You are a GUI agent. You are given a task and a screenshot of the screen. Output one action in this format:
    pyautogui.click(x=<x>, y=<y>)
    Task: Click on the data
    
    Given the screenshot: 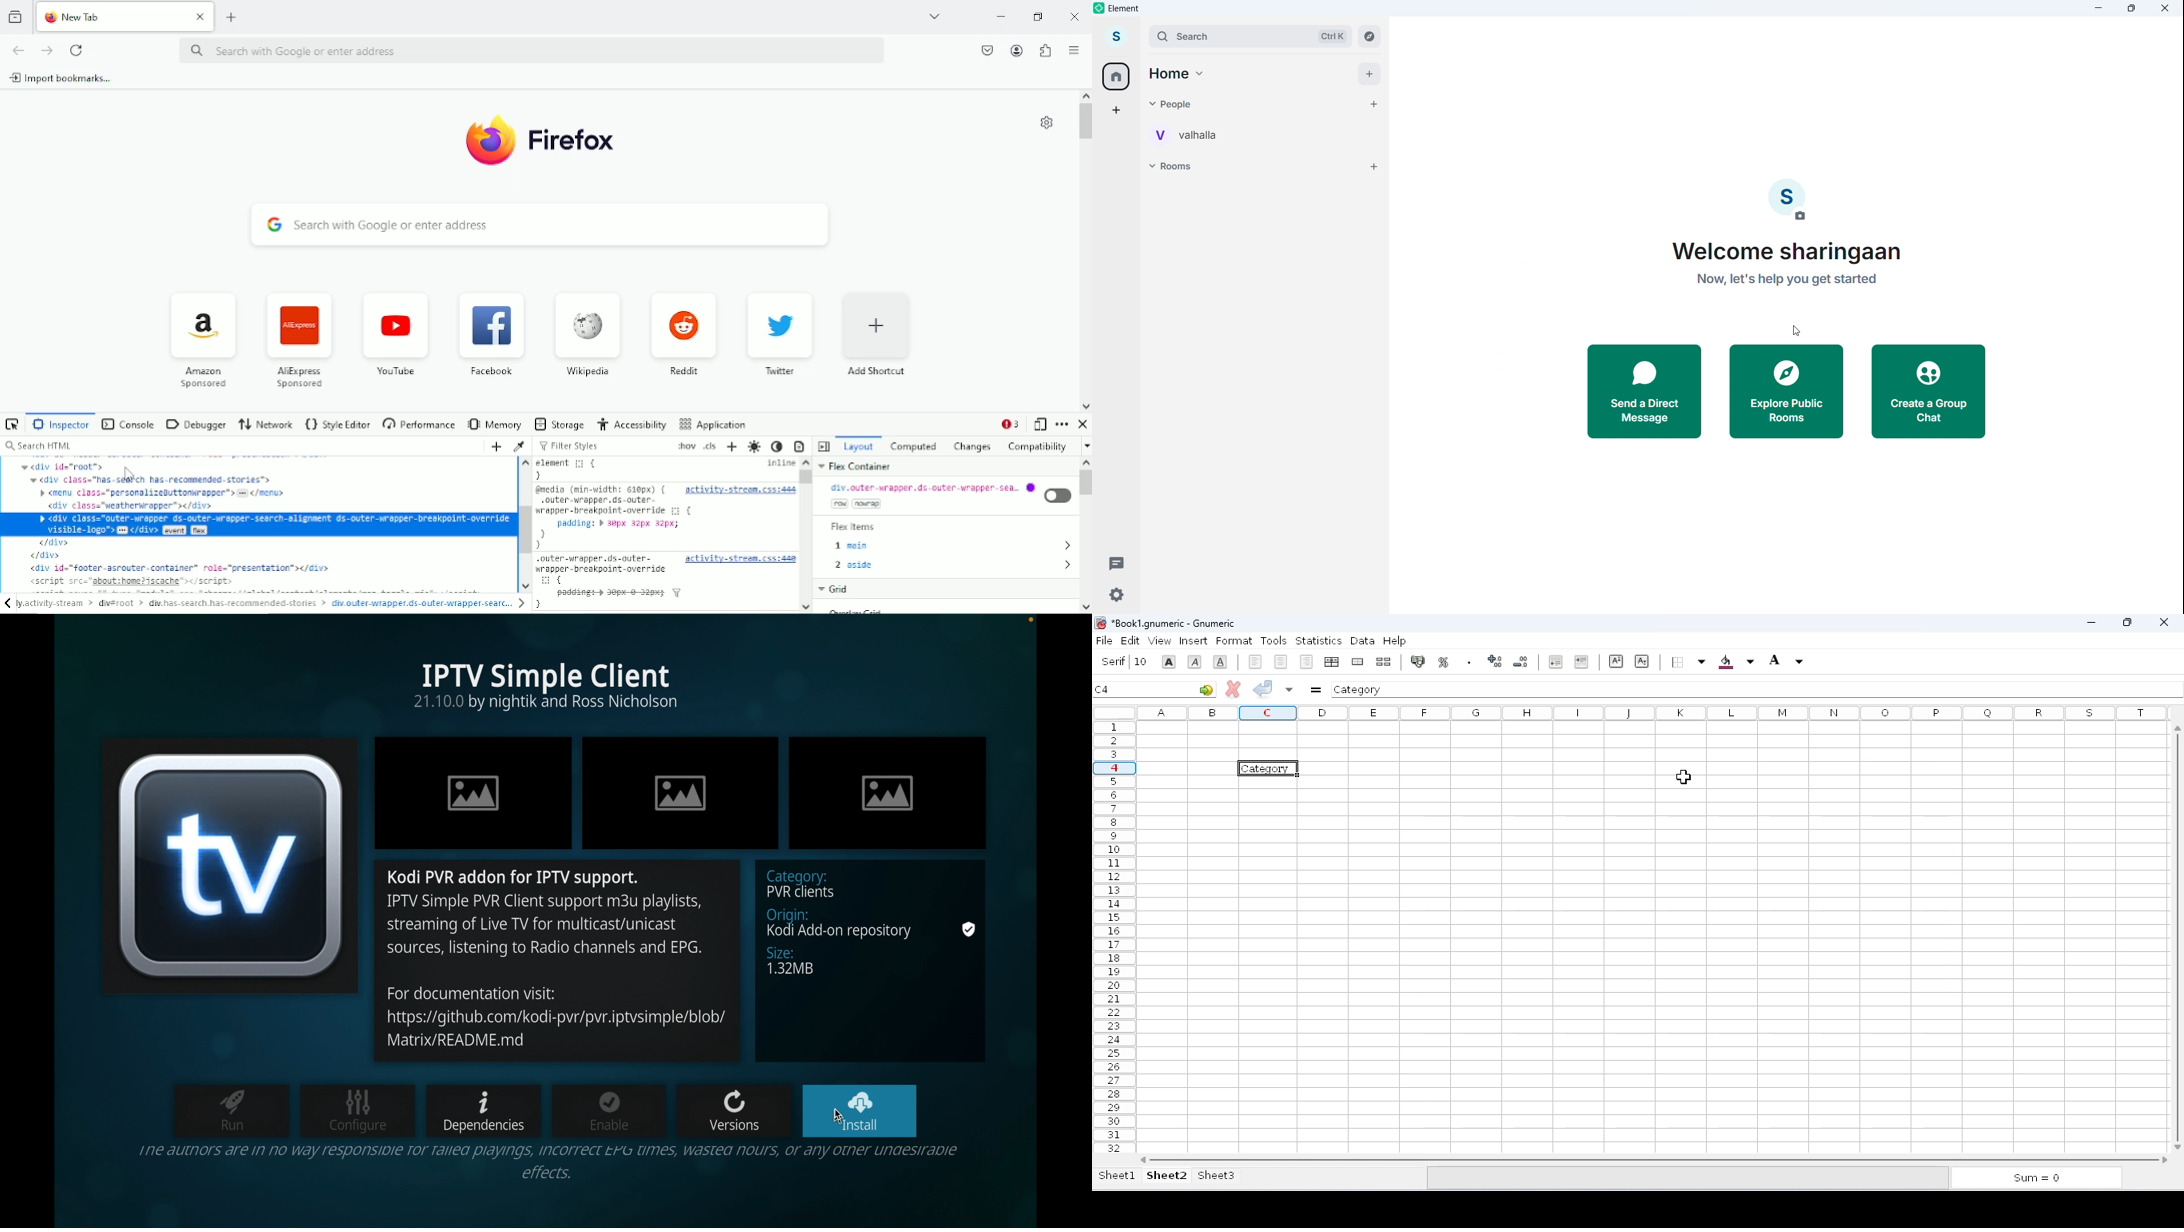 What is the action you would take?
    pyautogui.click(x=1362, y=640)
    